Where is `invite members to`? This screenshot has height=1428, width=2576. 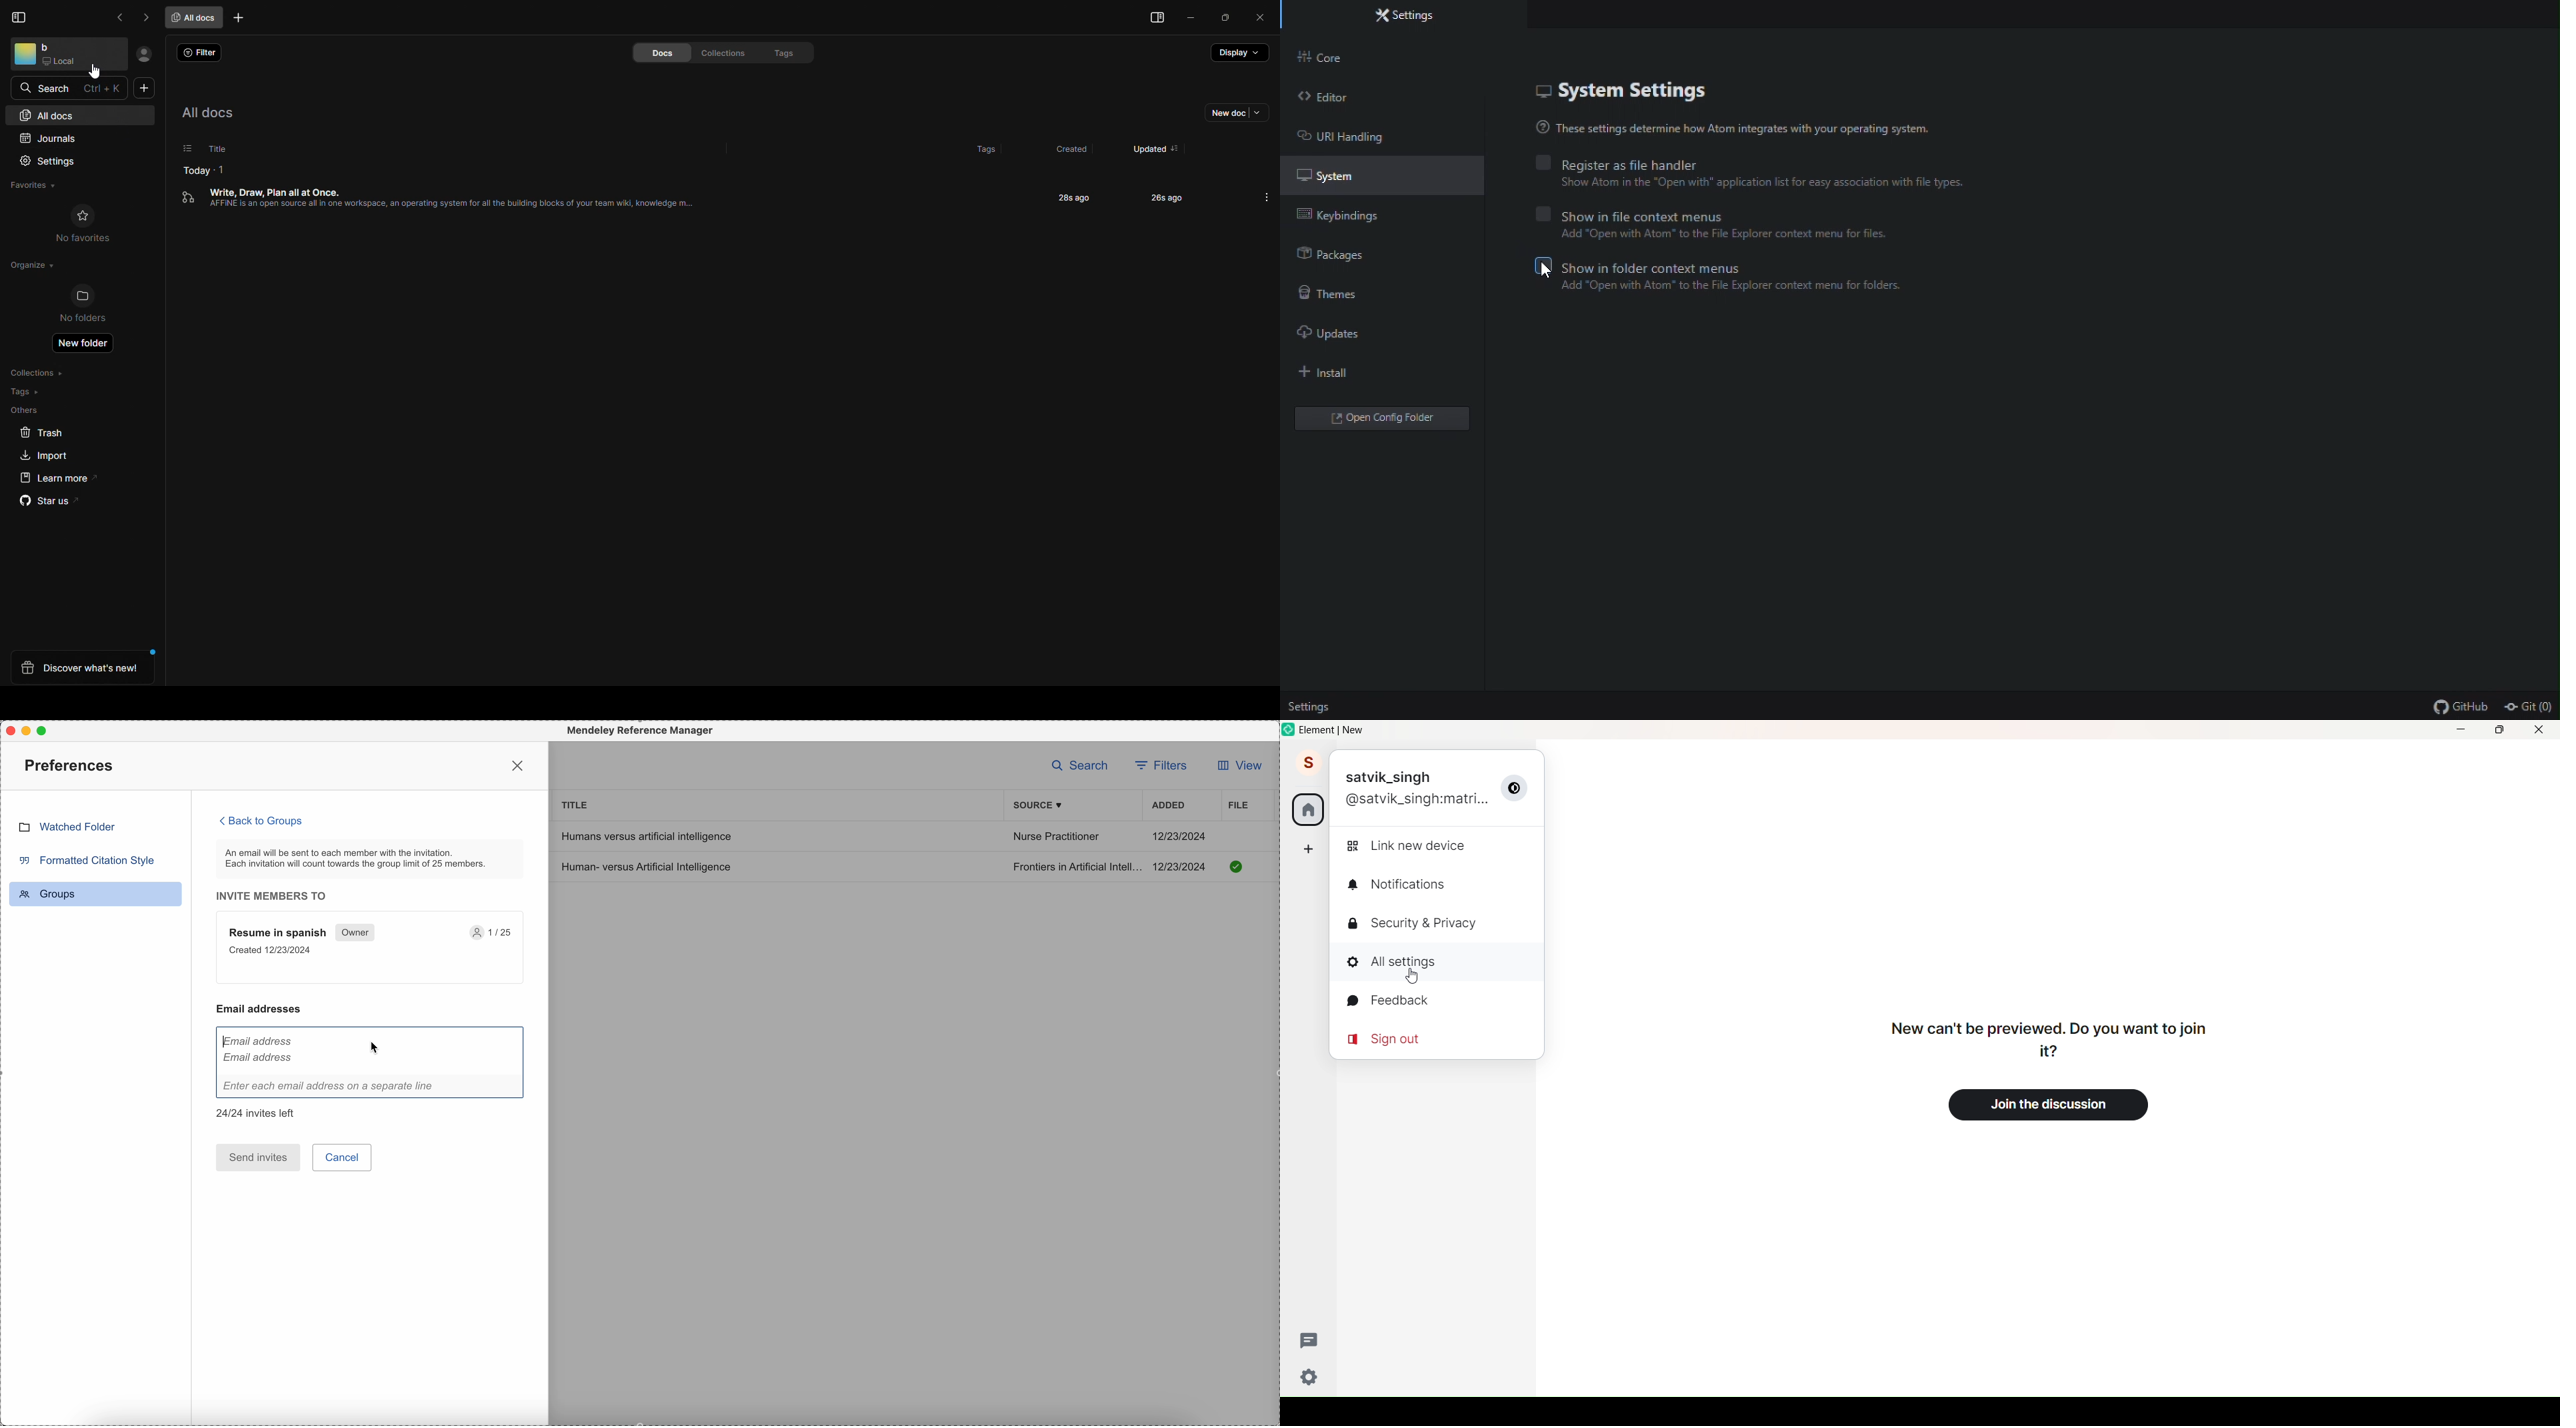 invite members to is located at coordinates (277, 896).